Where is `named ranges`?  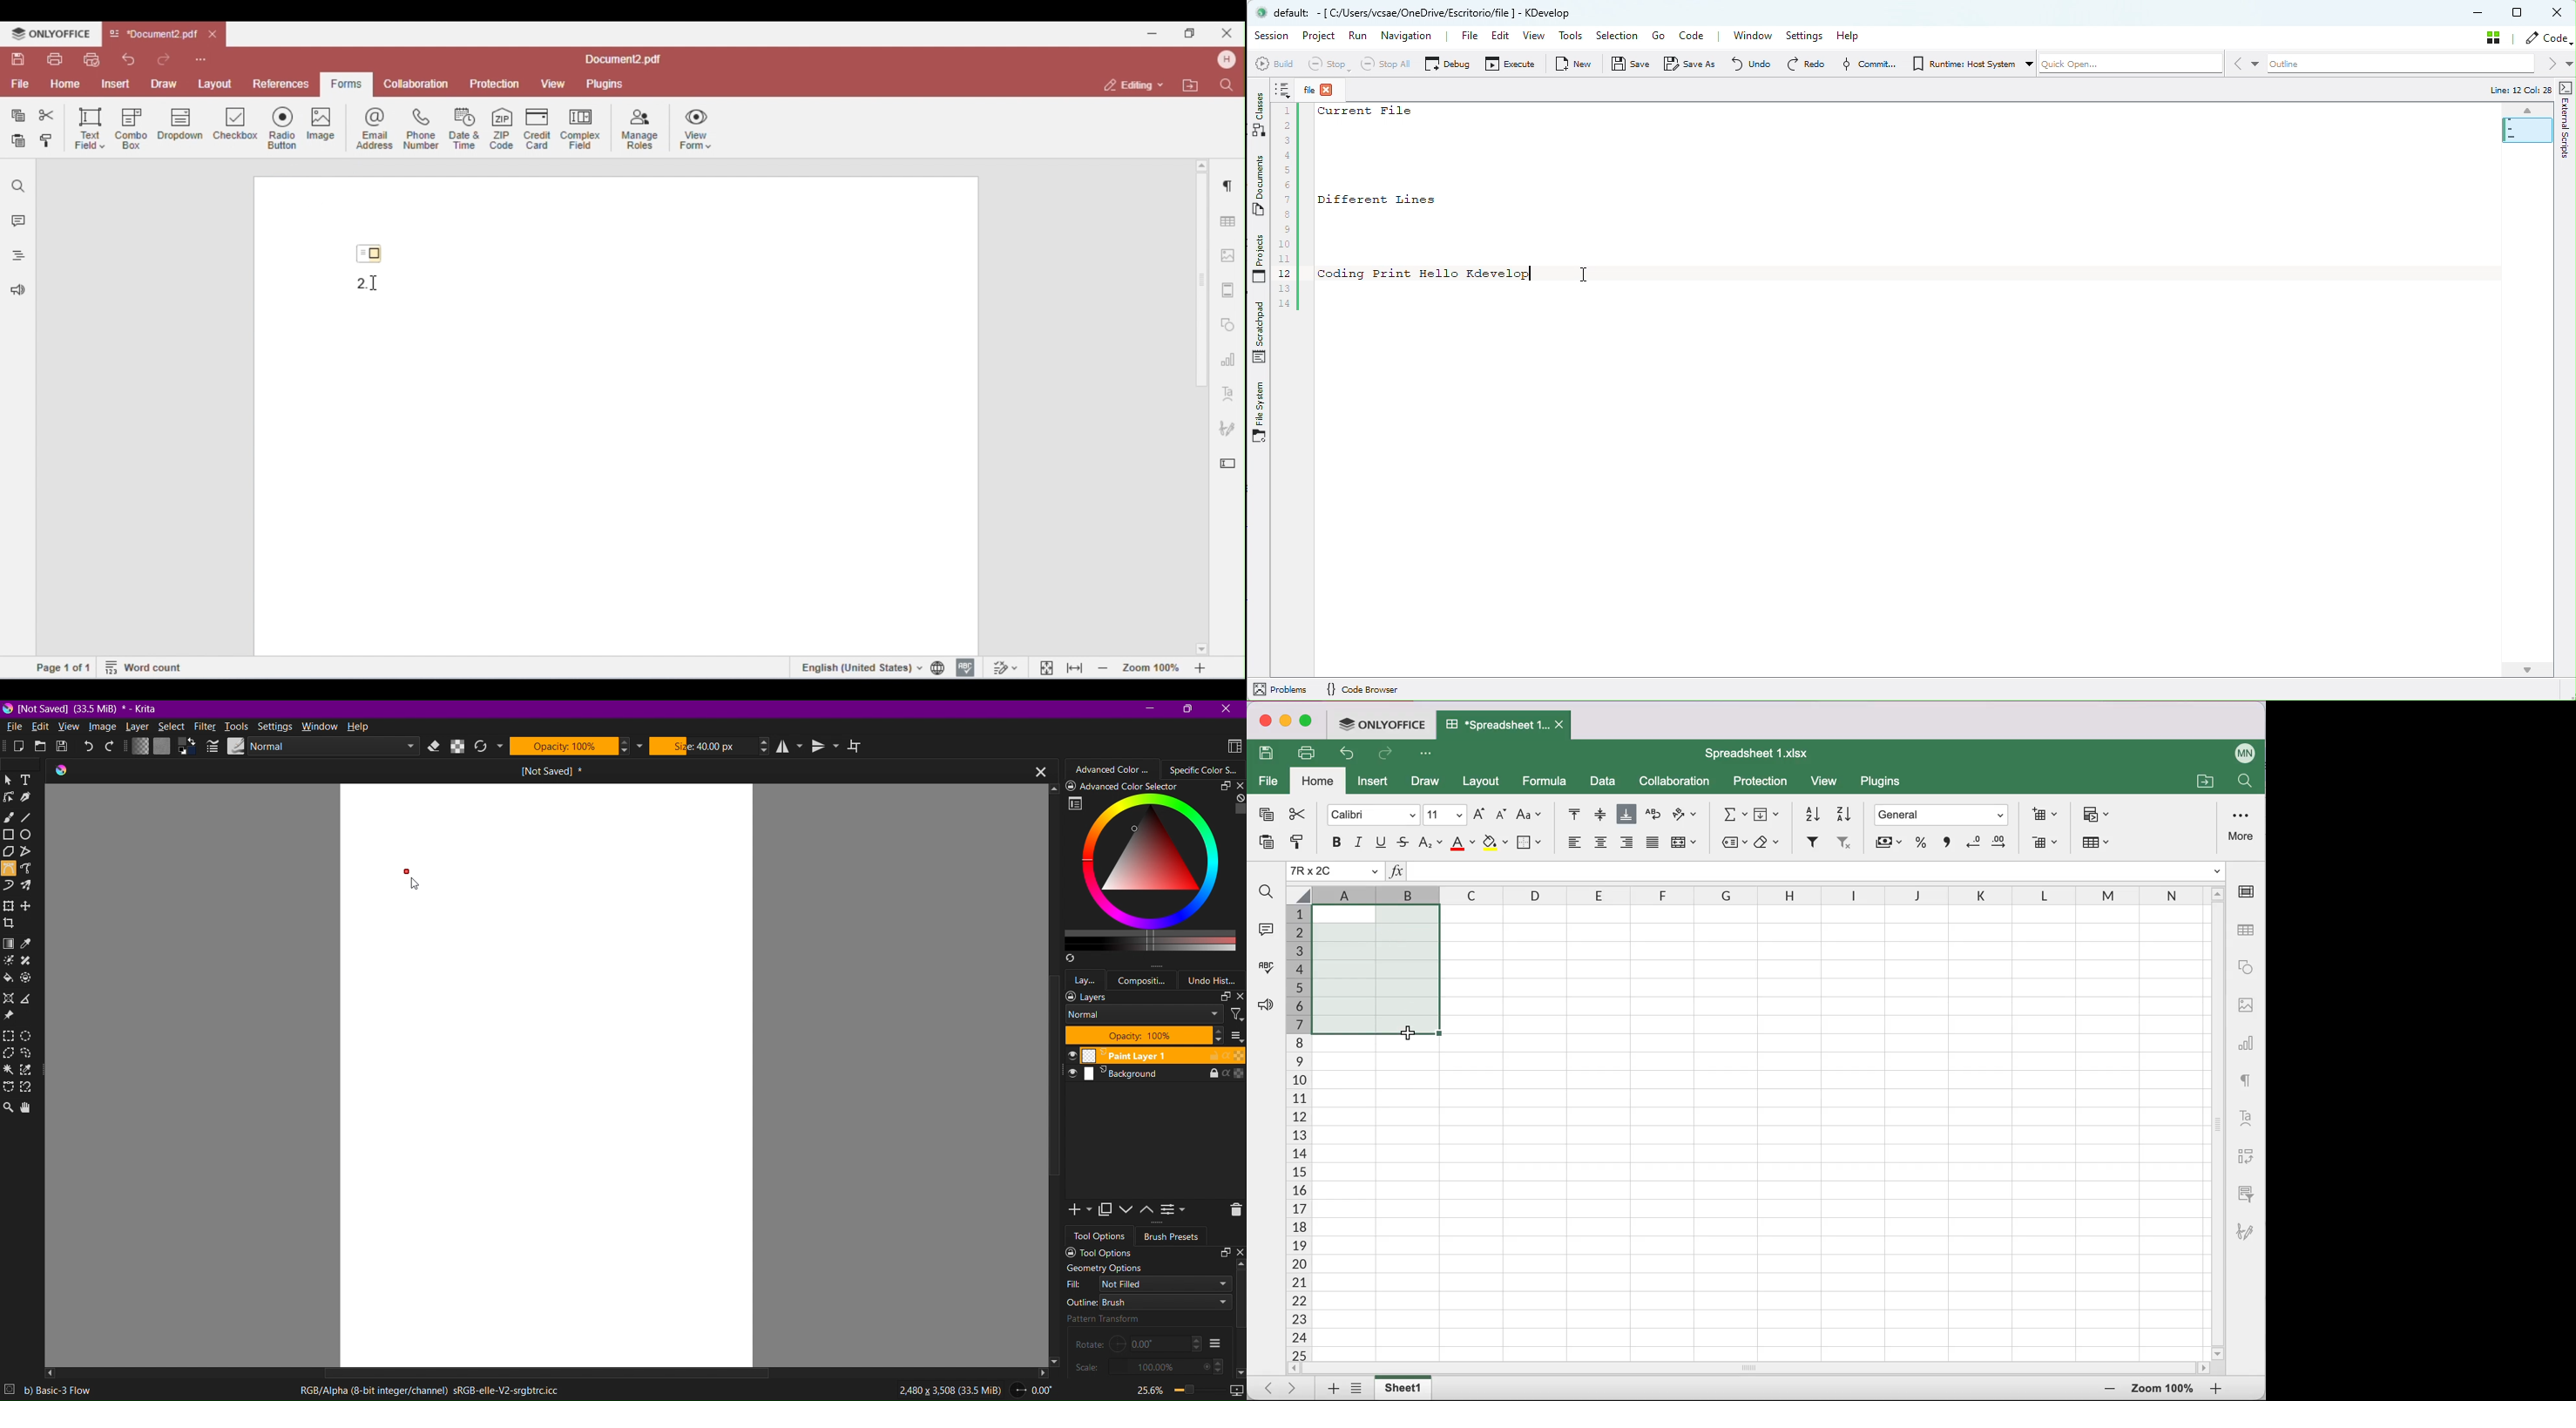
named ranges is located at coordinates (1732, 844).